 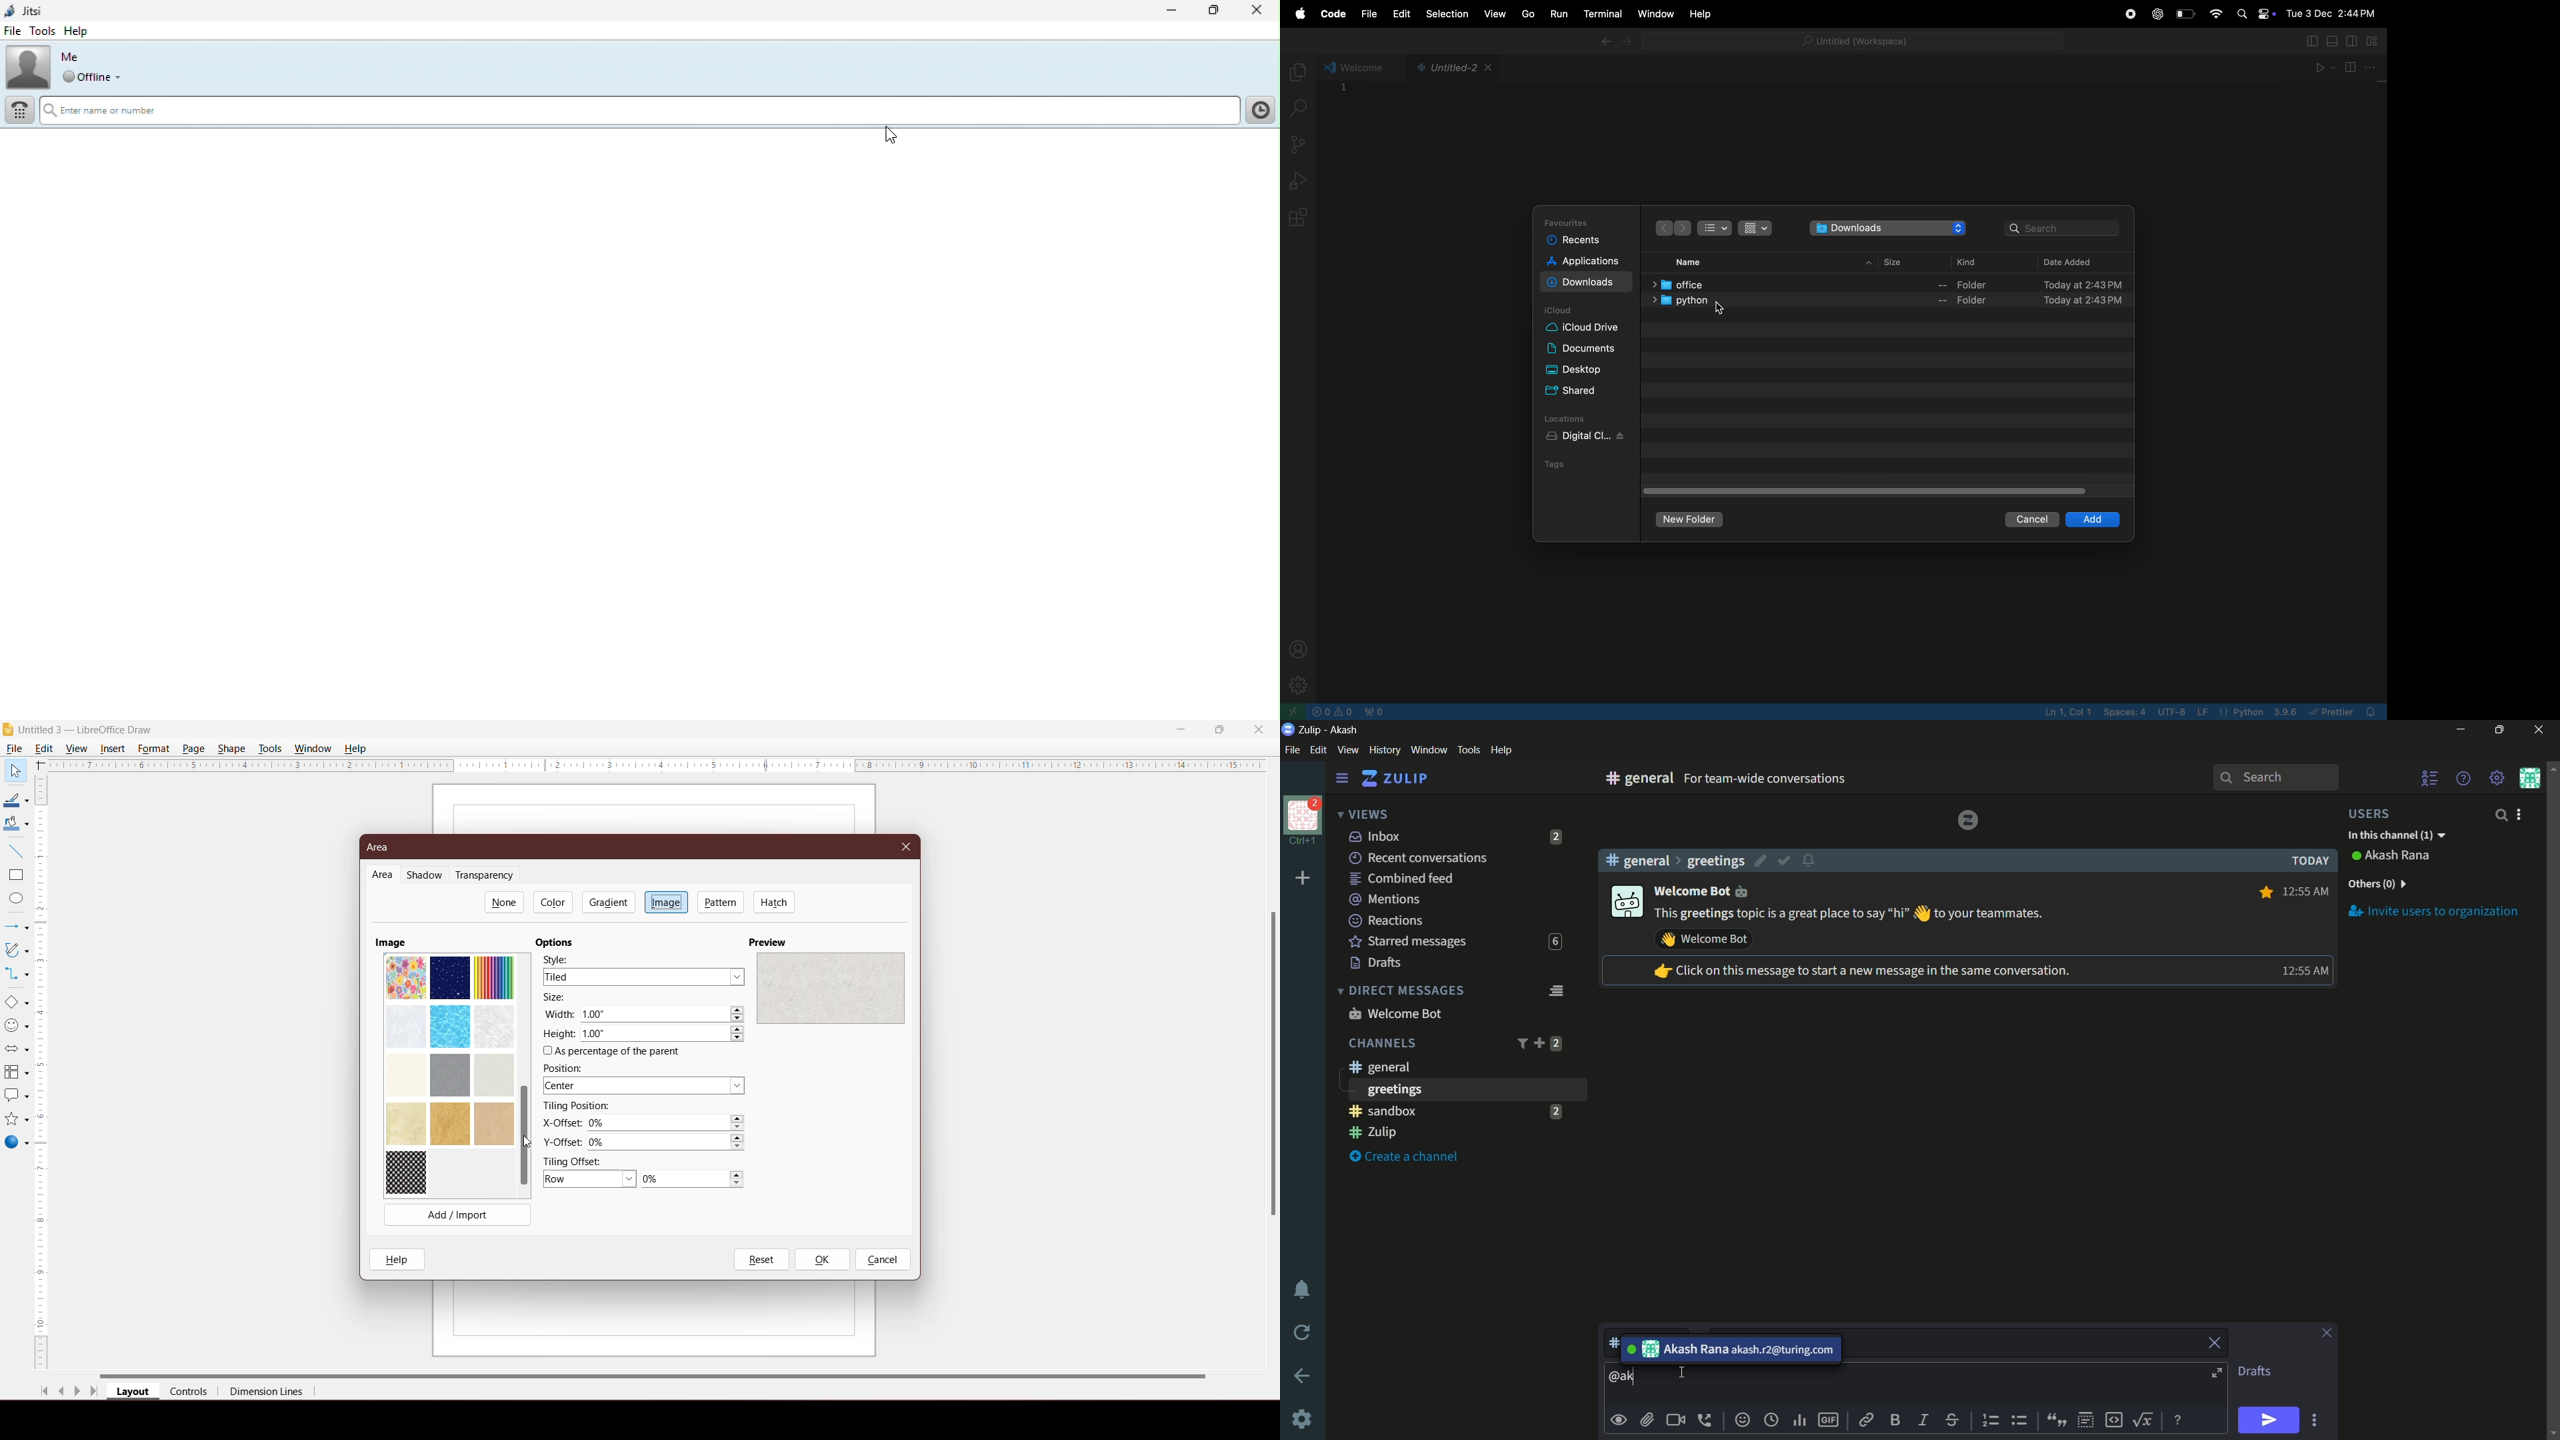 What do you see at coordinates (1690, 519) in the screenshot?
I see `new folder` at bounding box center [1690, 519].